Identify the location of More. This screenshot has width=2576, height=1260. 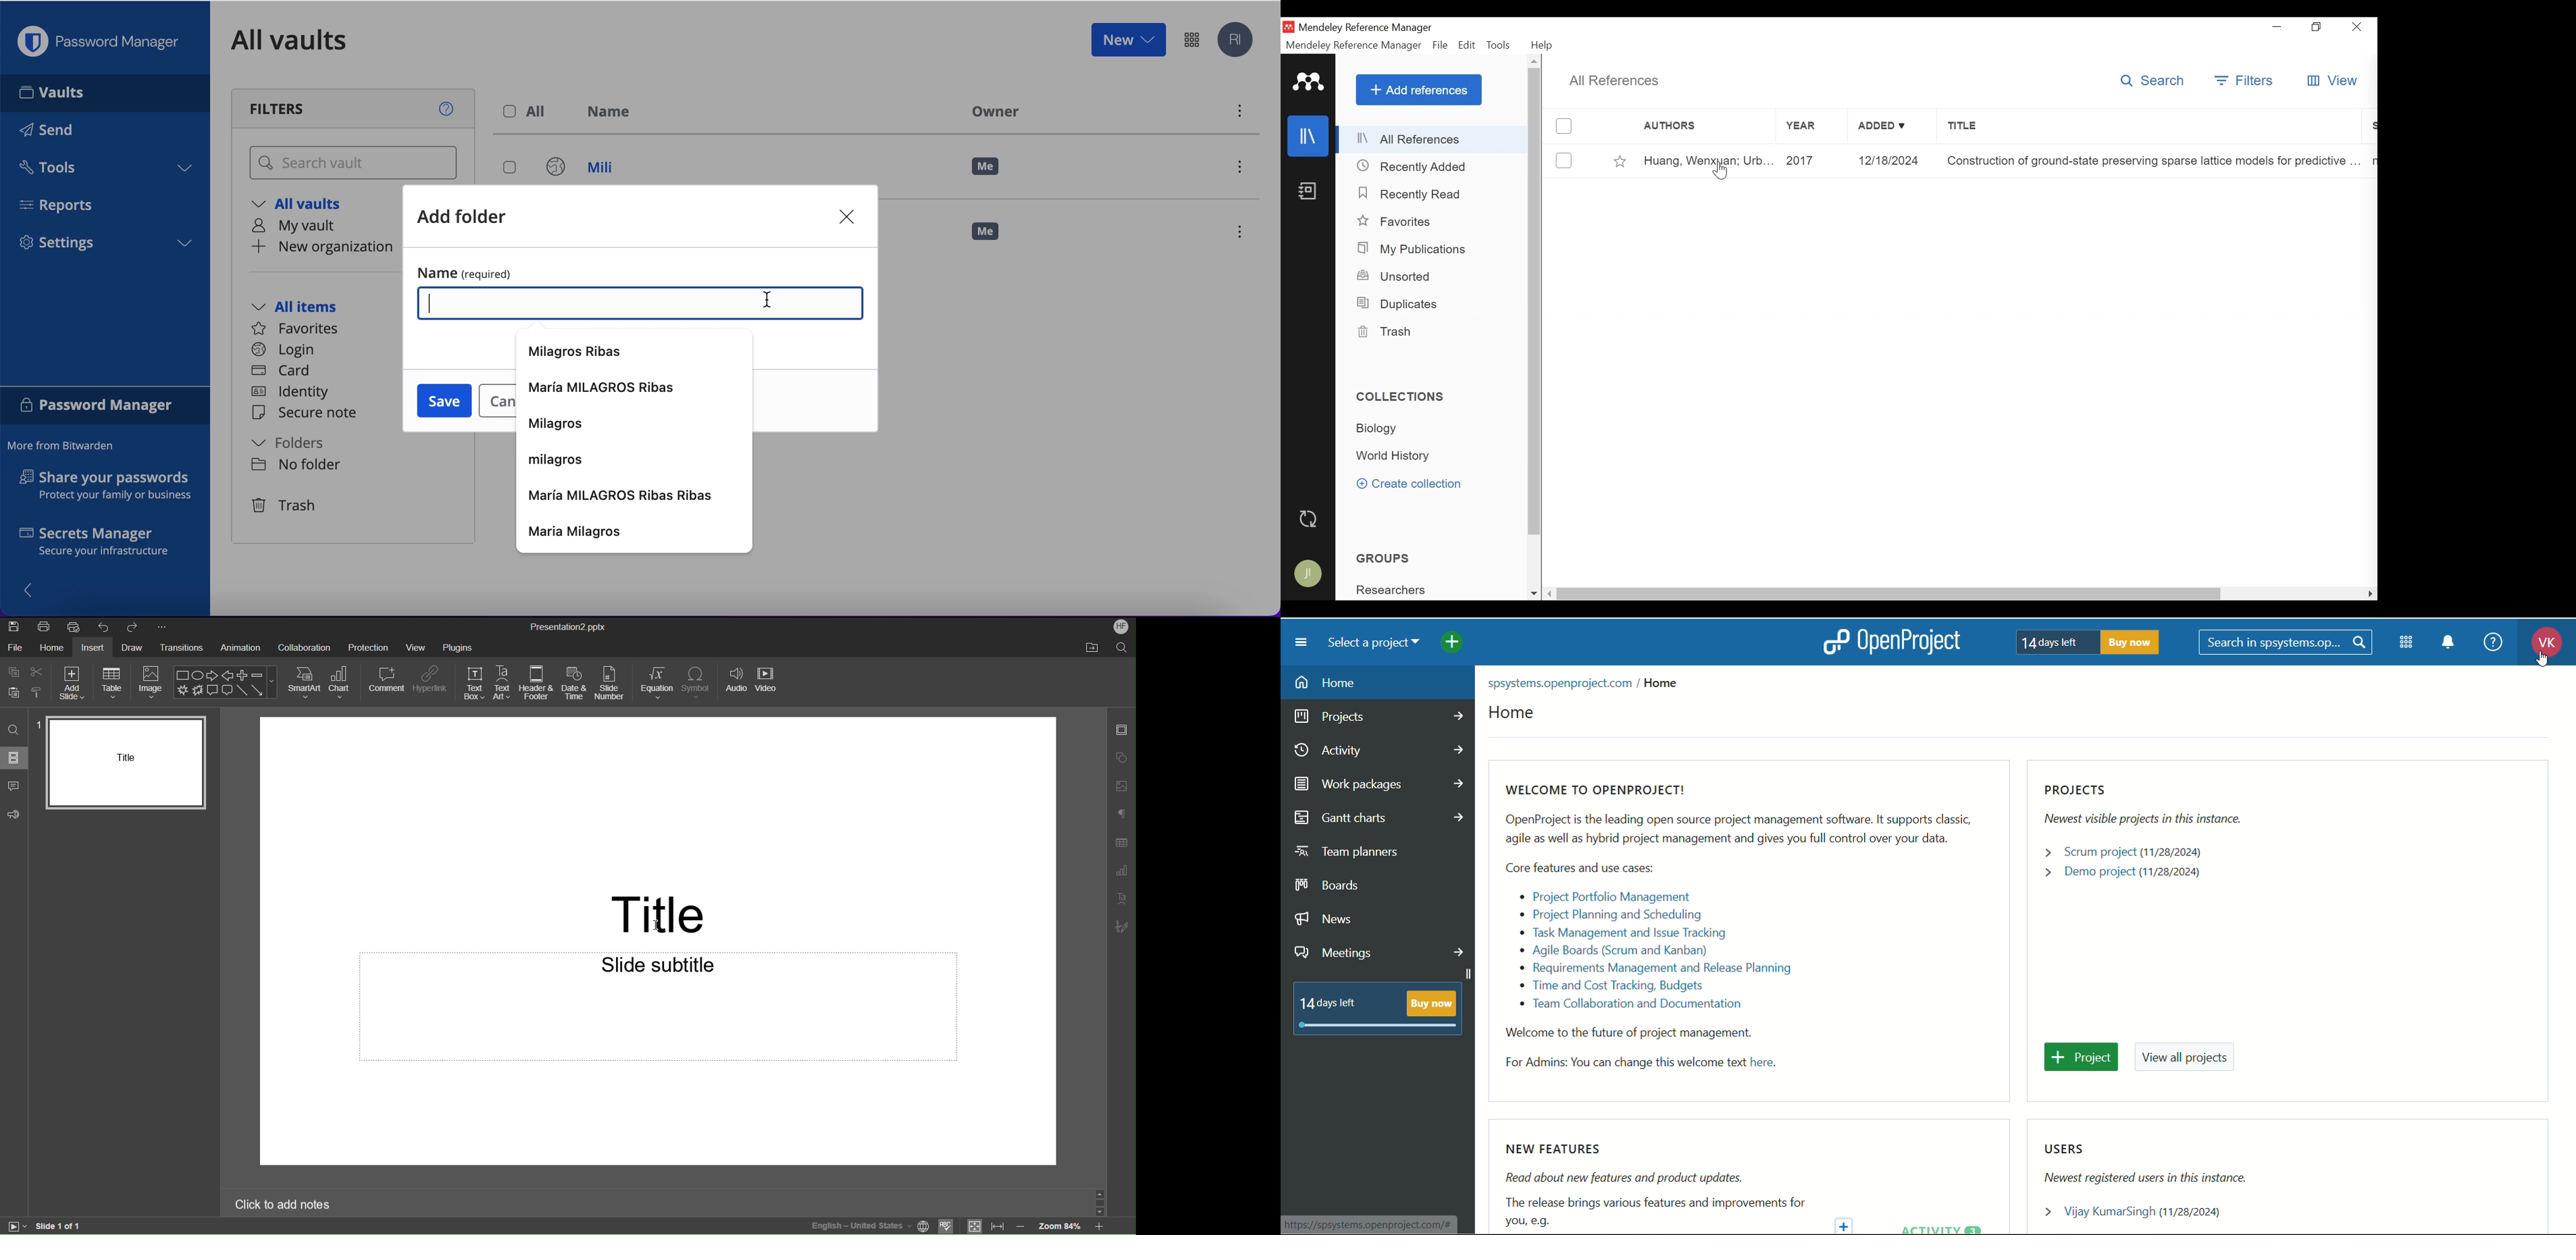
(161, 626).